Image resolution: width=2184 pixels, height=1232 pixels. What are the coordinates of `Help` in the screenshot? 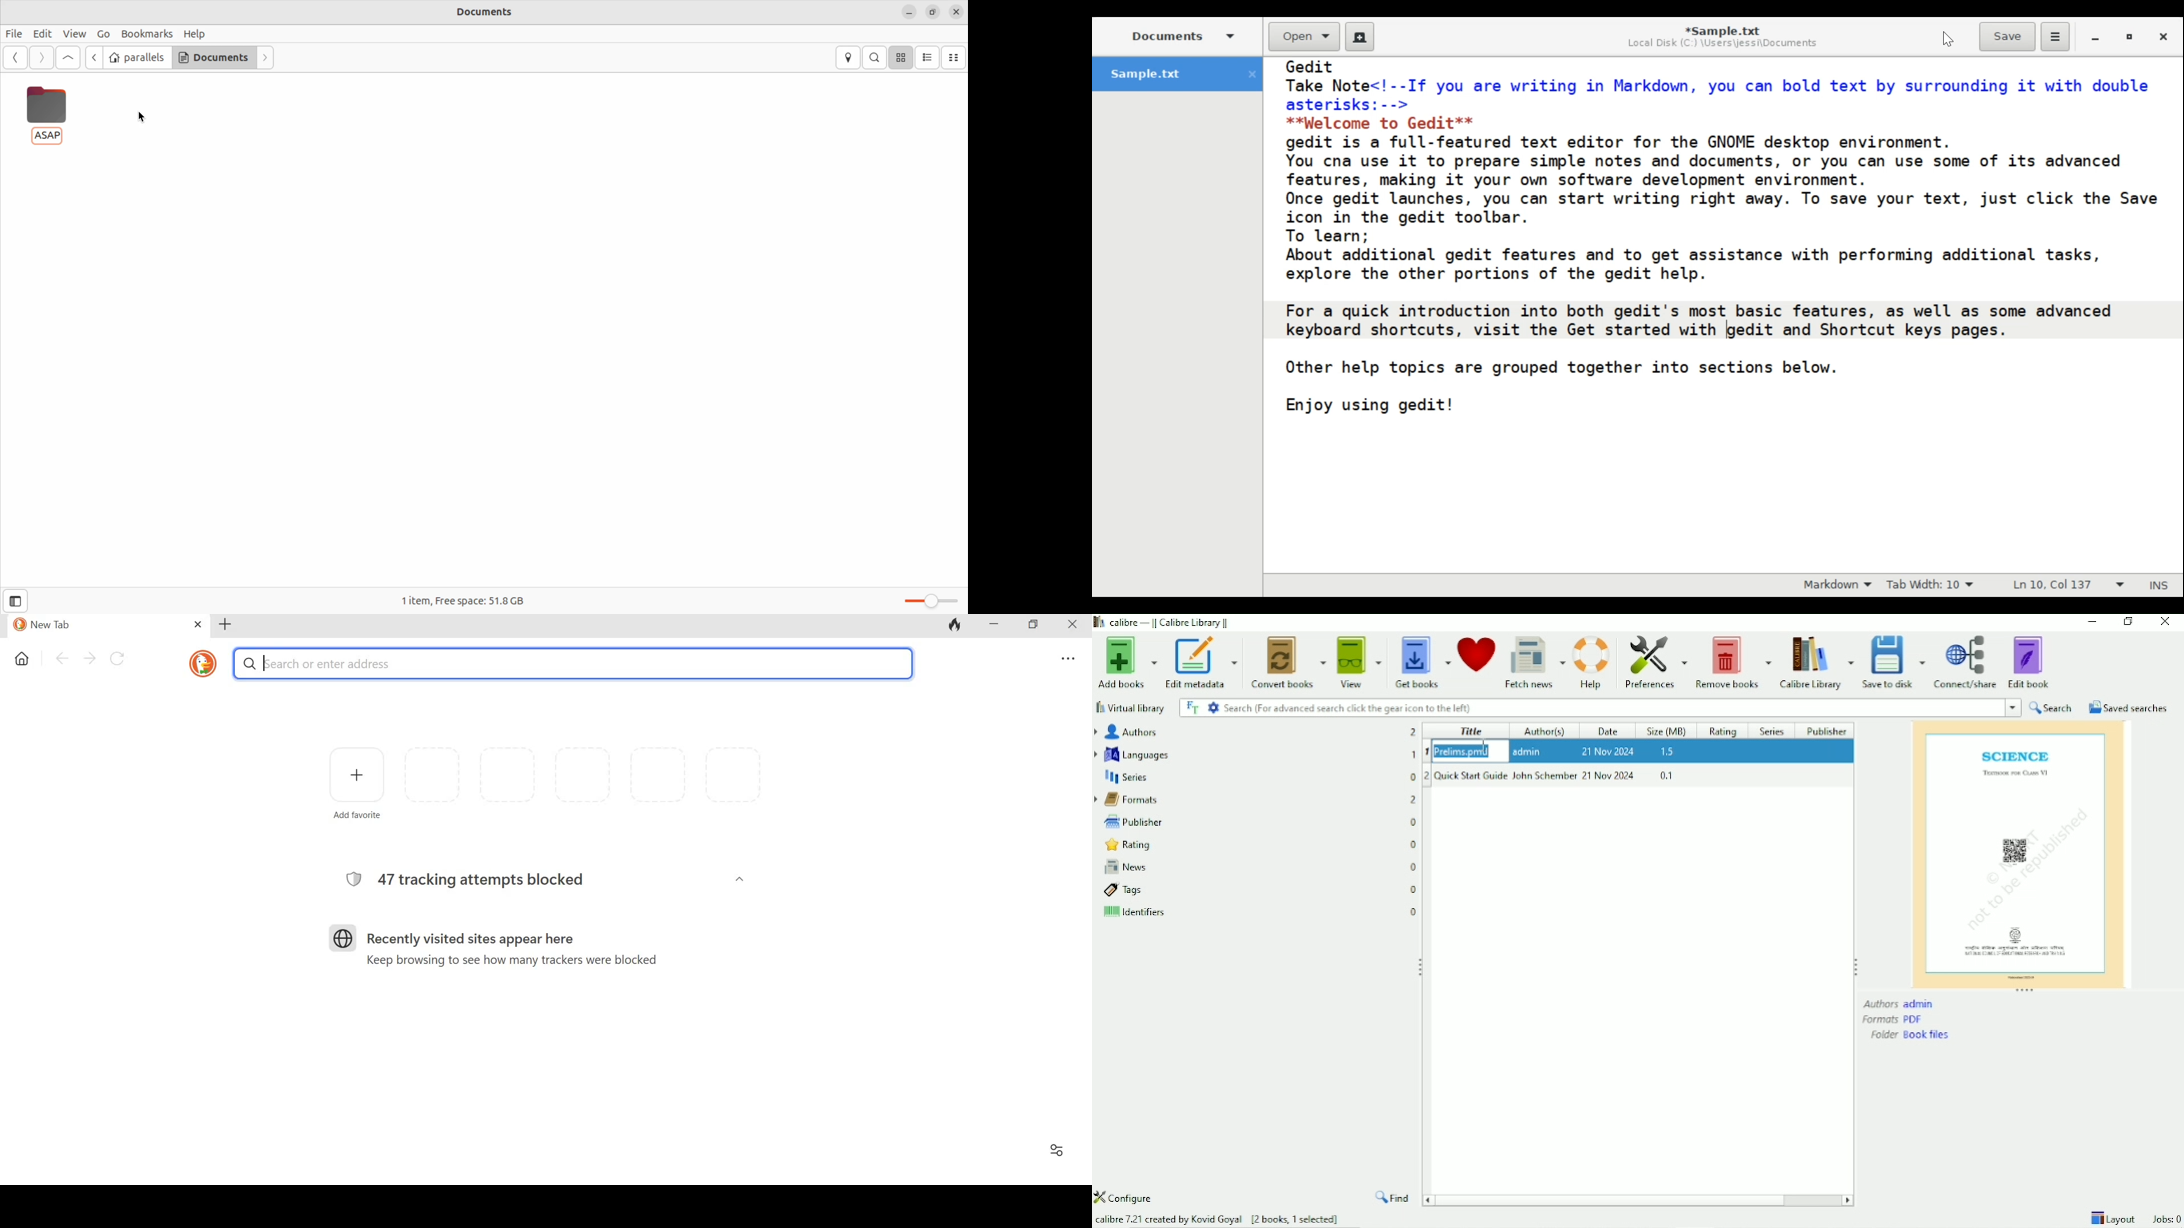 It's located at (1592, 662).